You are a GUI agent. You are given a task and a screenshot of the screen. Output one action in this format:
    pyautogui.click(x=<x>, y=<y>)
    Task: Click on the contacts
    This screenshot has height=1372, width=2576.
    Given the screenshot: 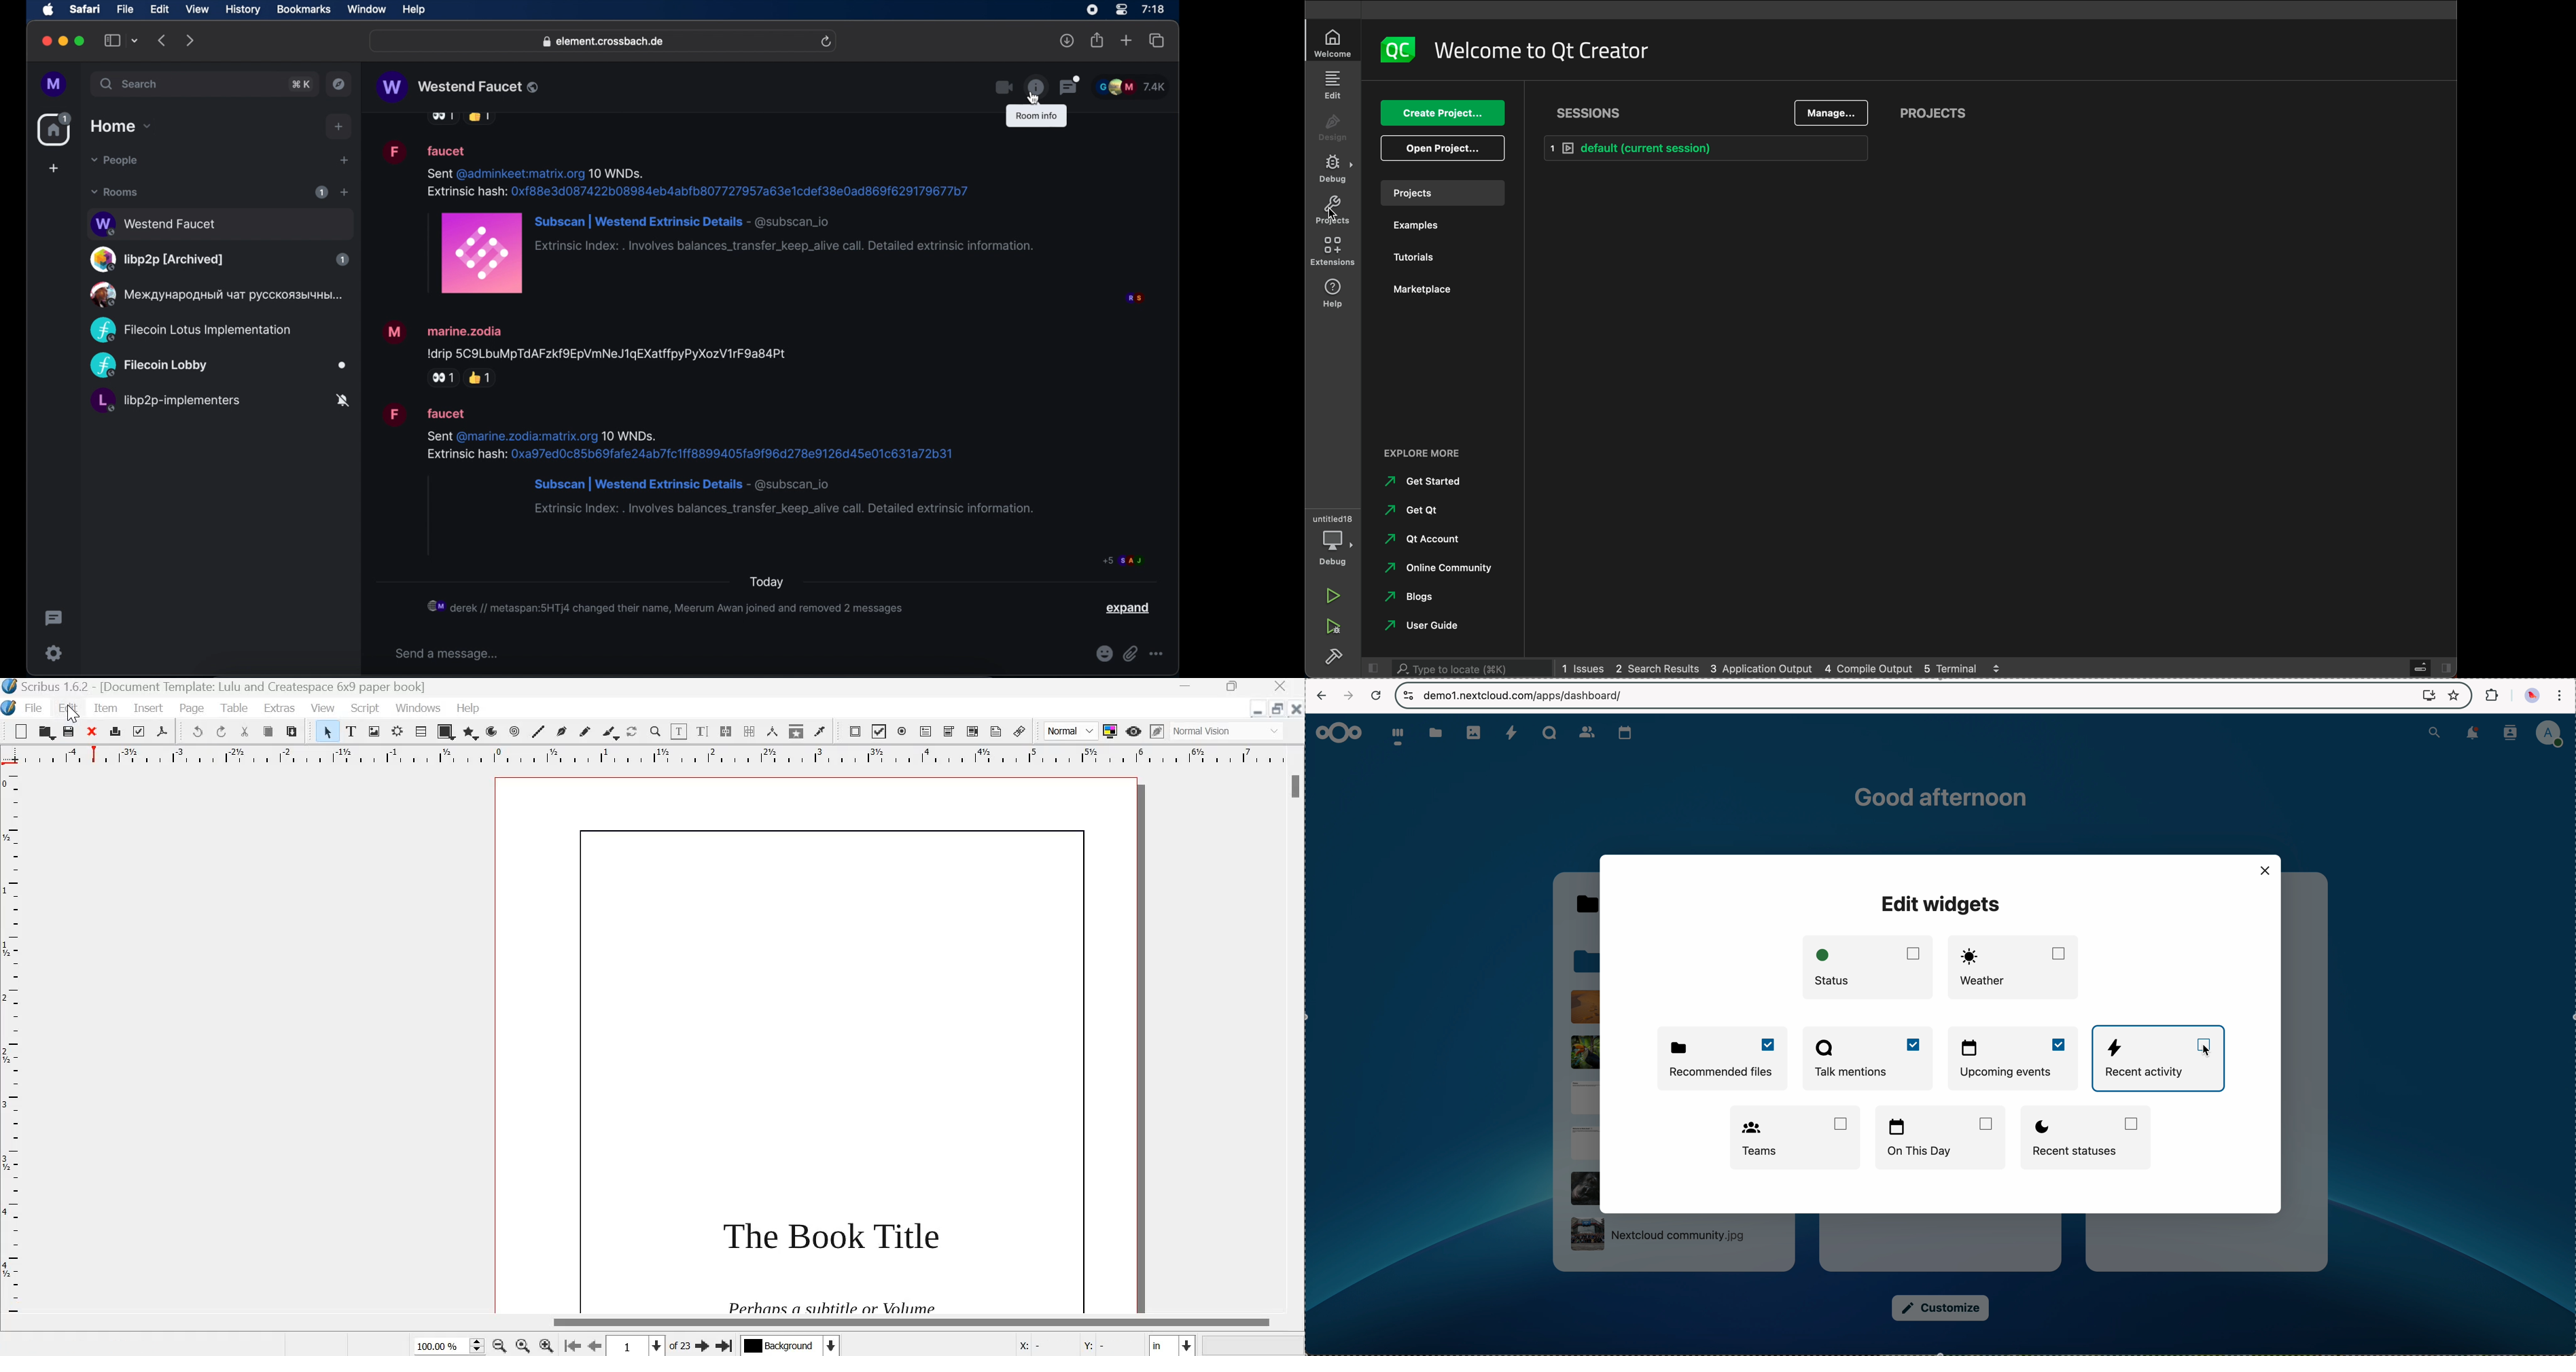 What is the action you would take?
    pyautogui.click(x=2511, y=733)
    